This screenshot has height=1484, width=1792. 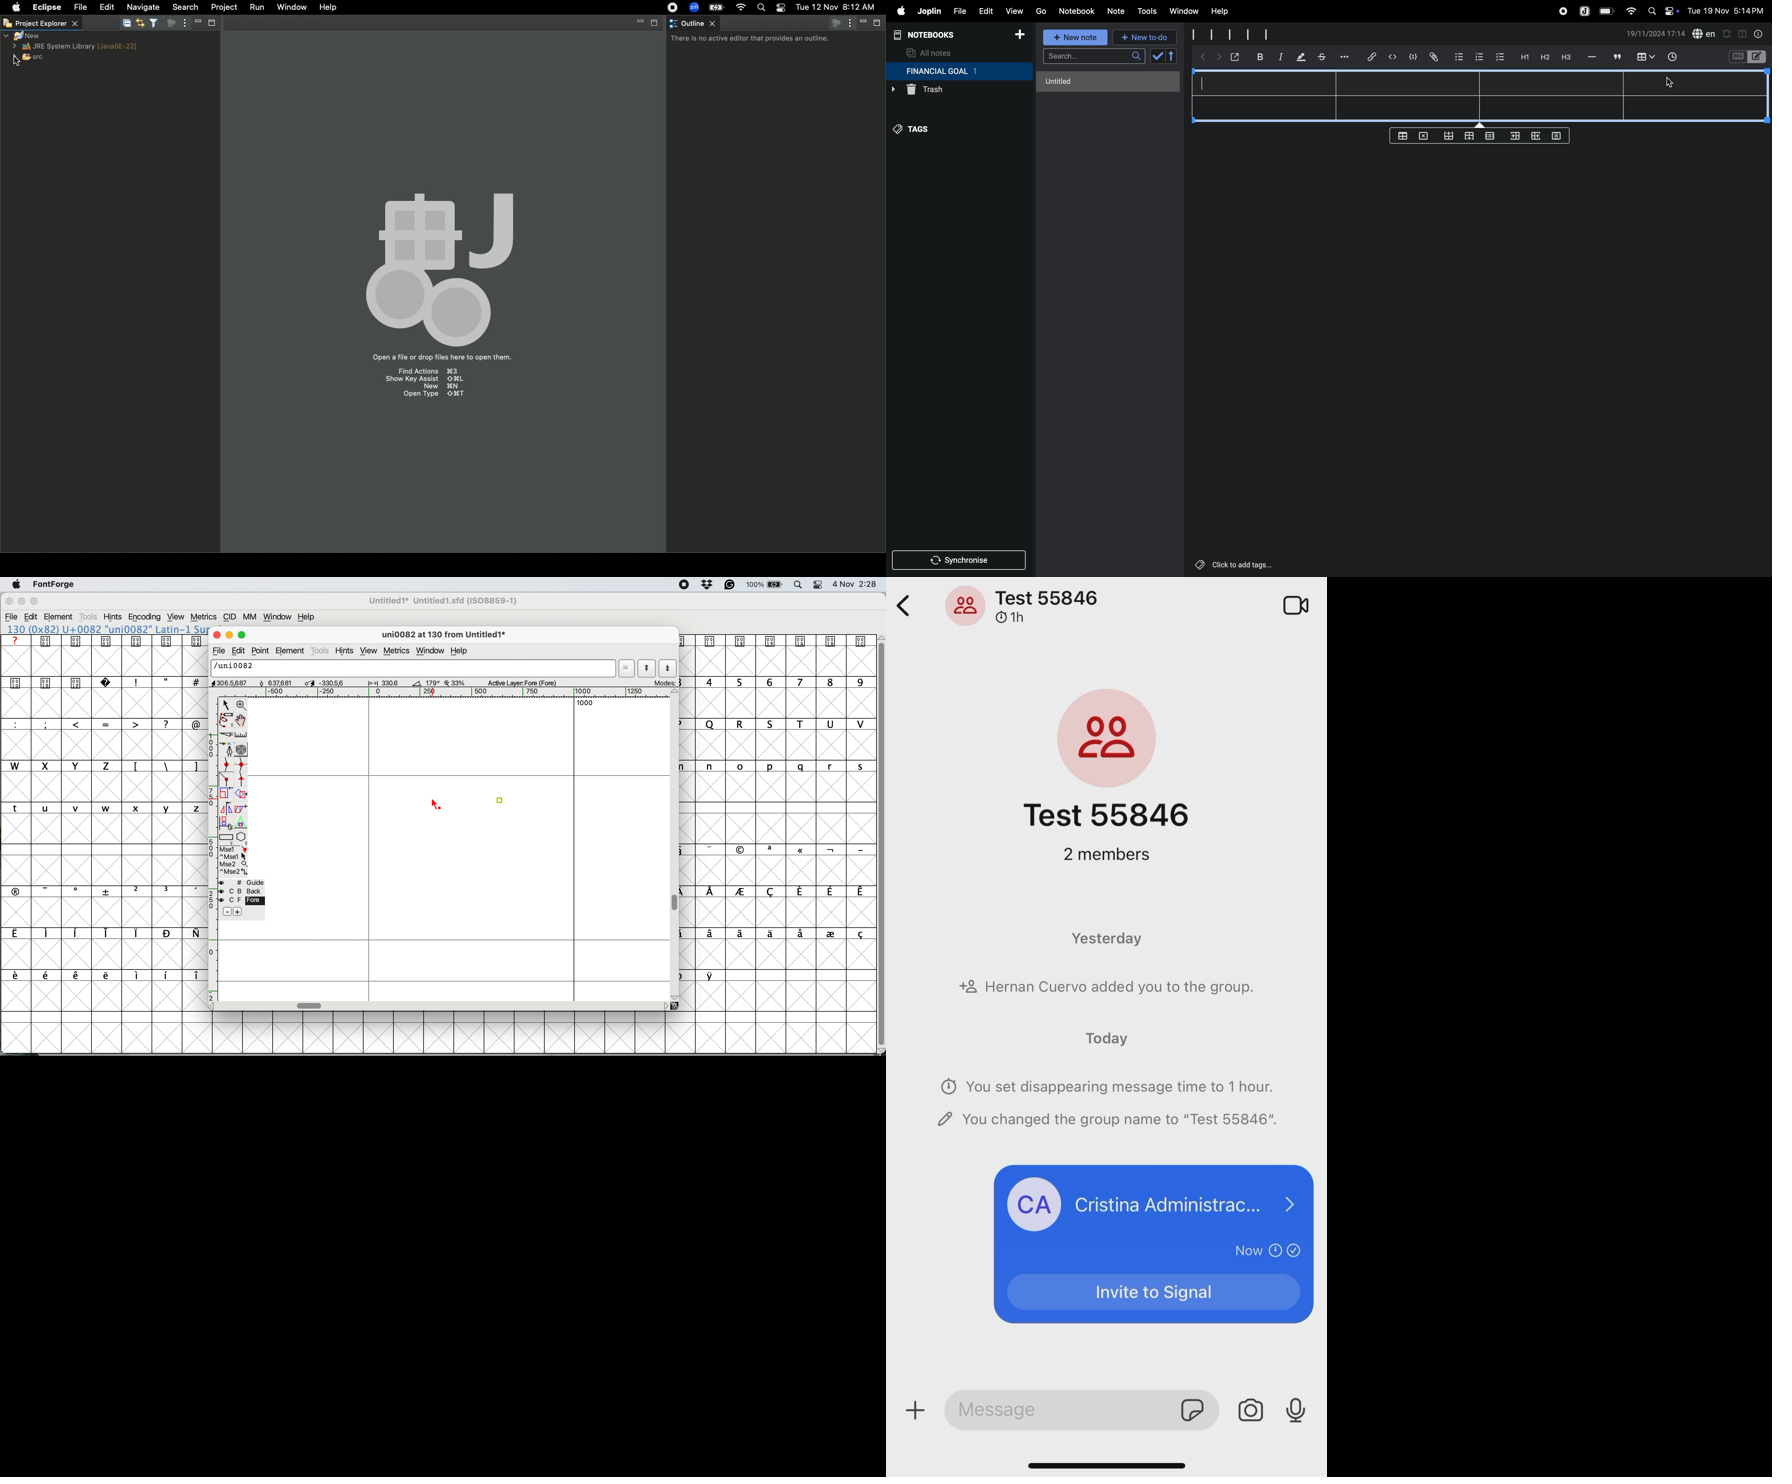 I want to click on date and time, so click(x=1656, y=34).